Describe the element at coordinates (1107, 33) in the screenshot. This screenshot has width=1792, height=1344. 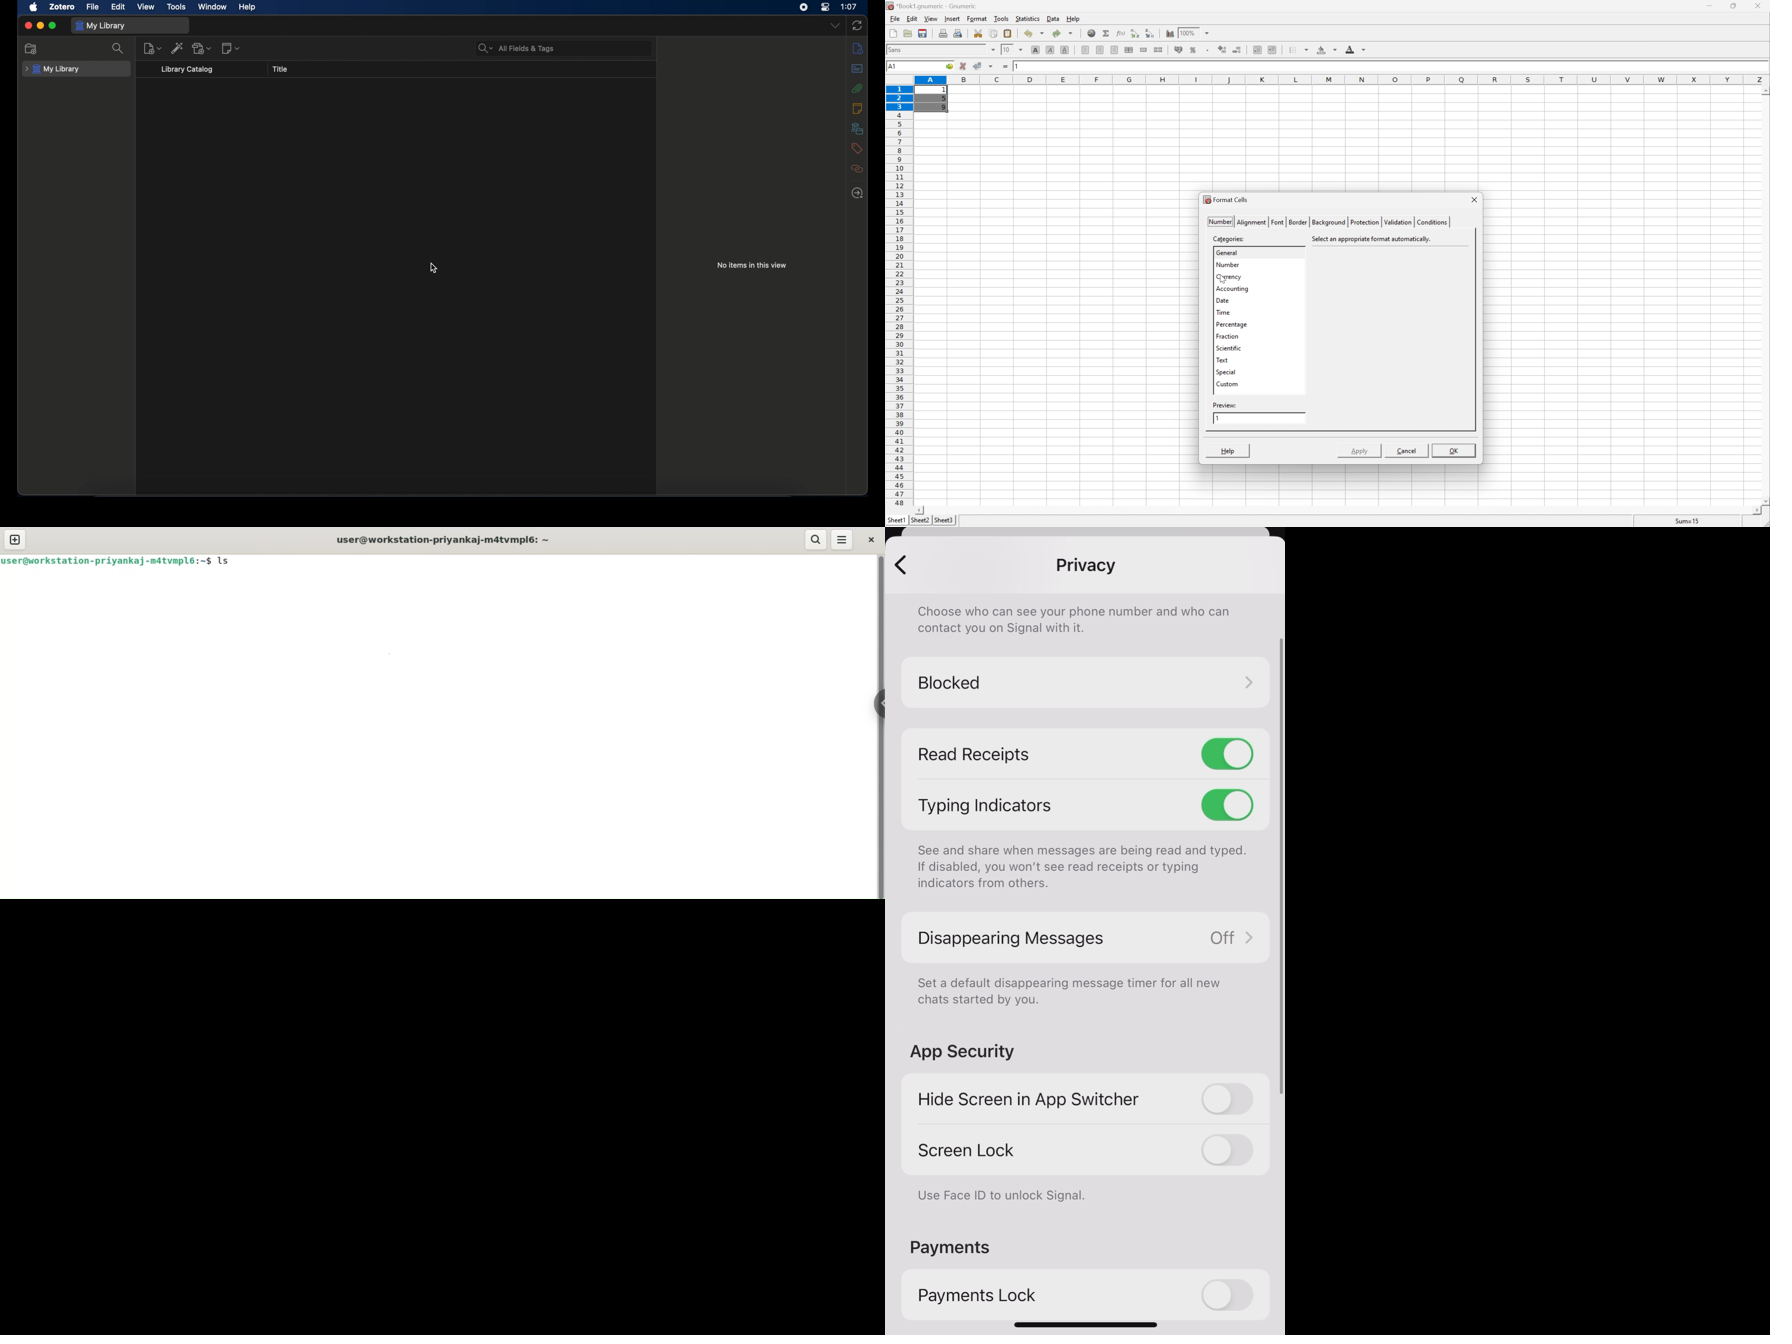
I see `sum in current cell` at that location.